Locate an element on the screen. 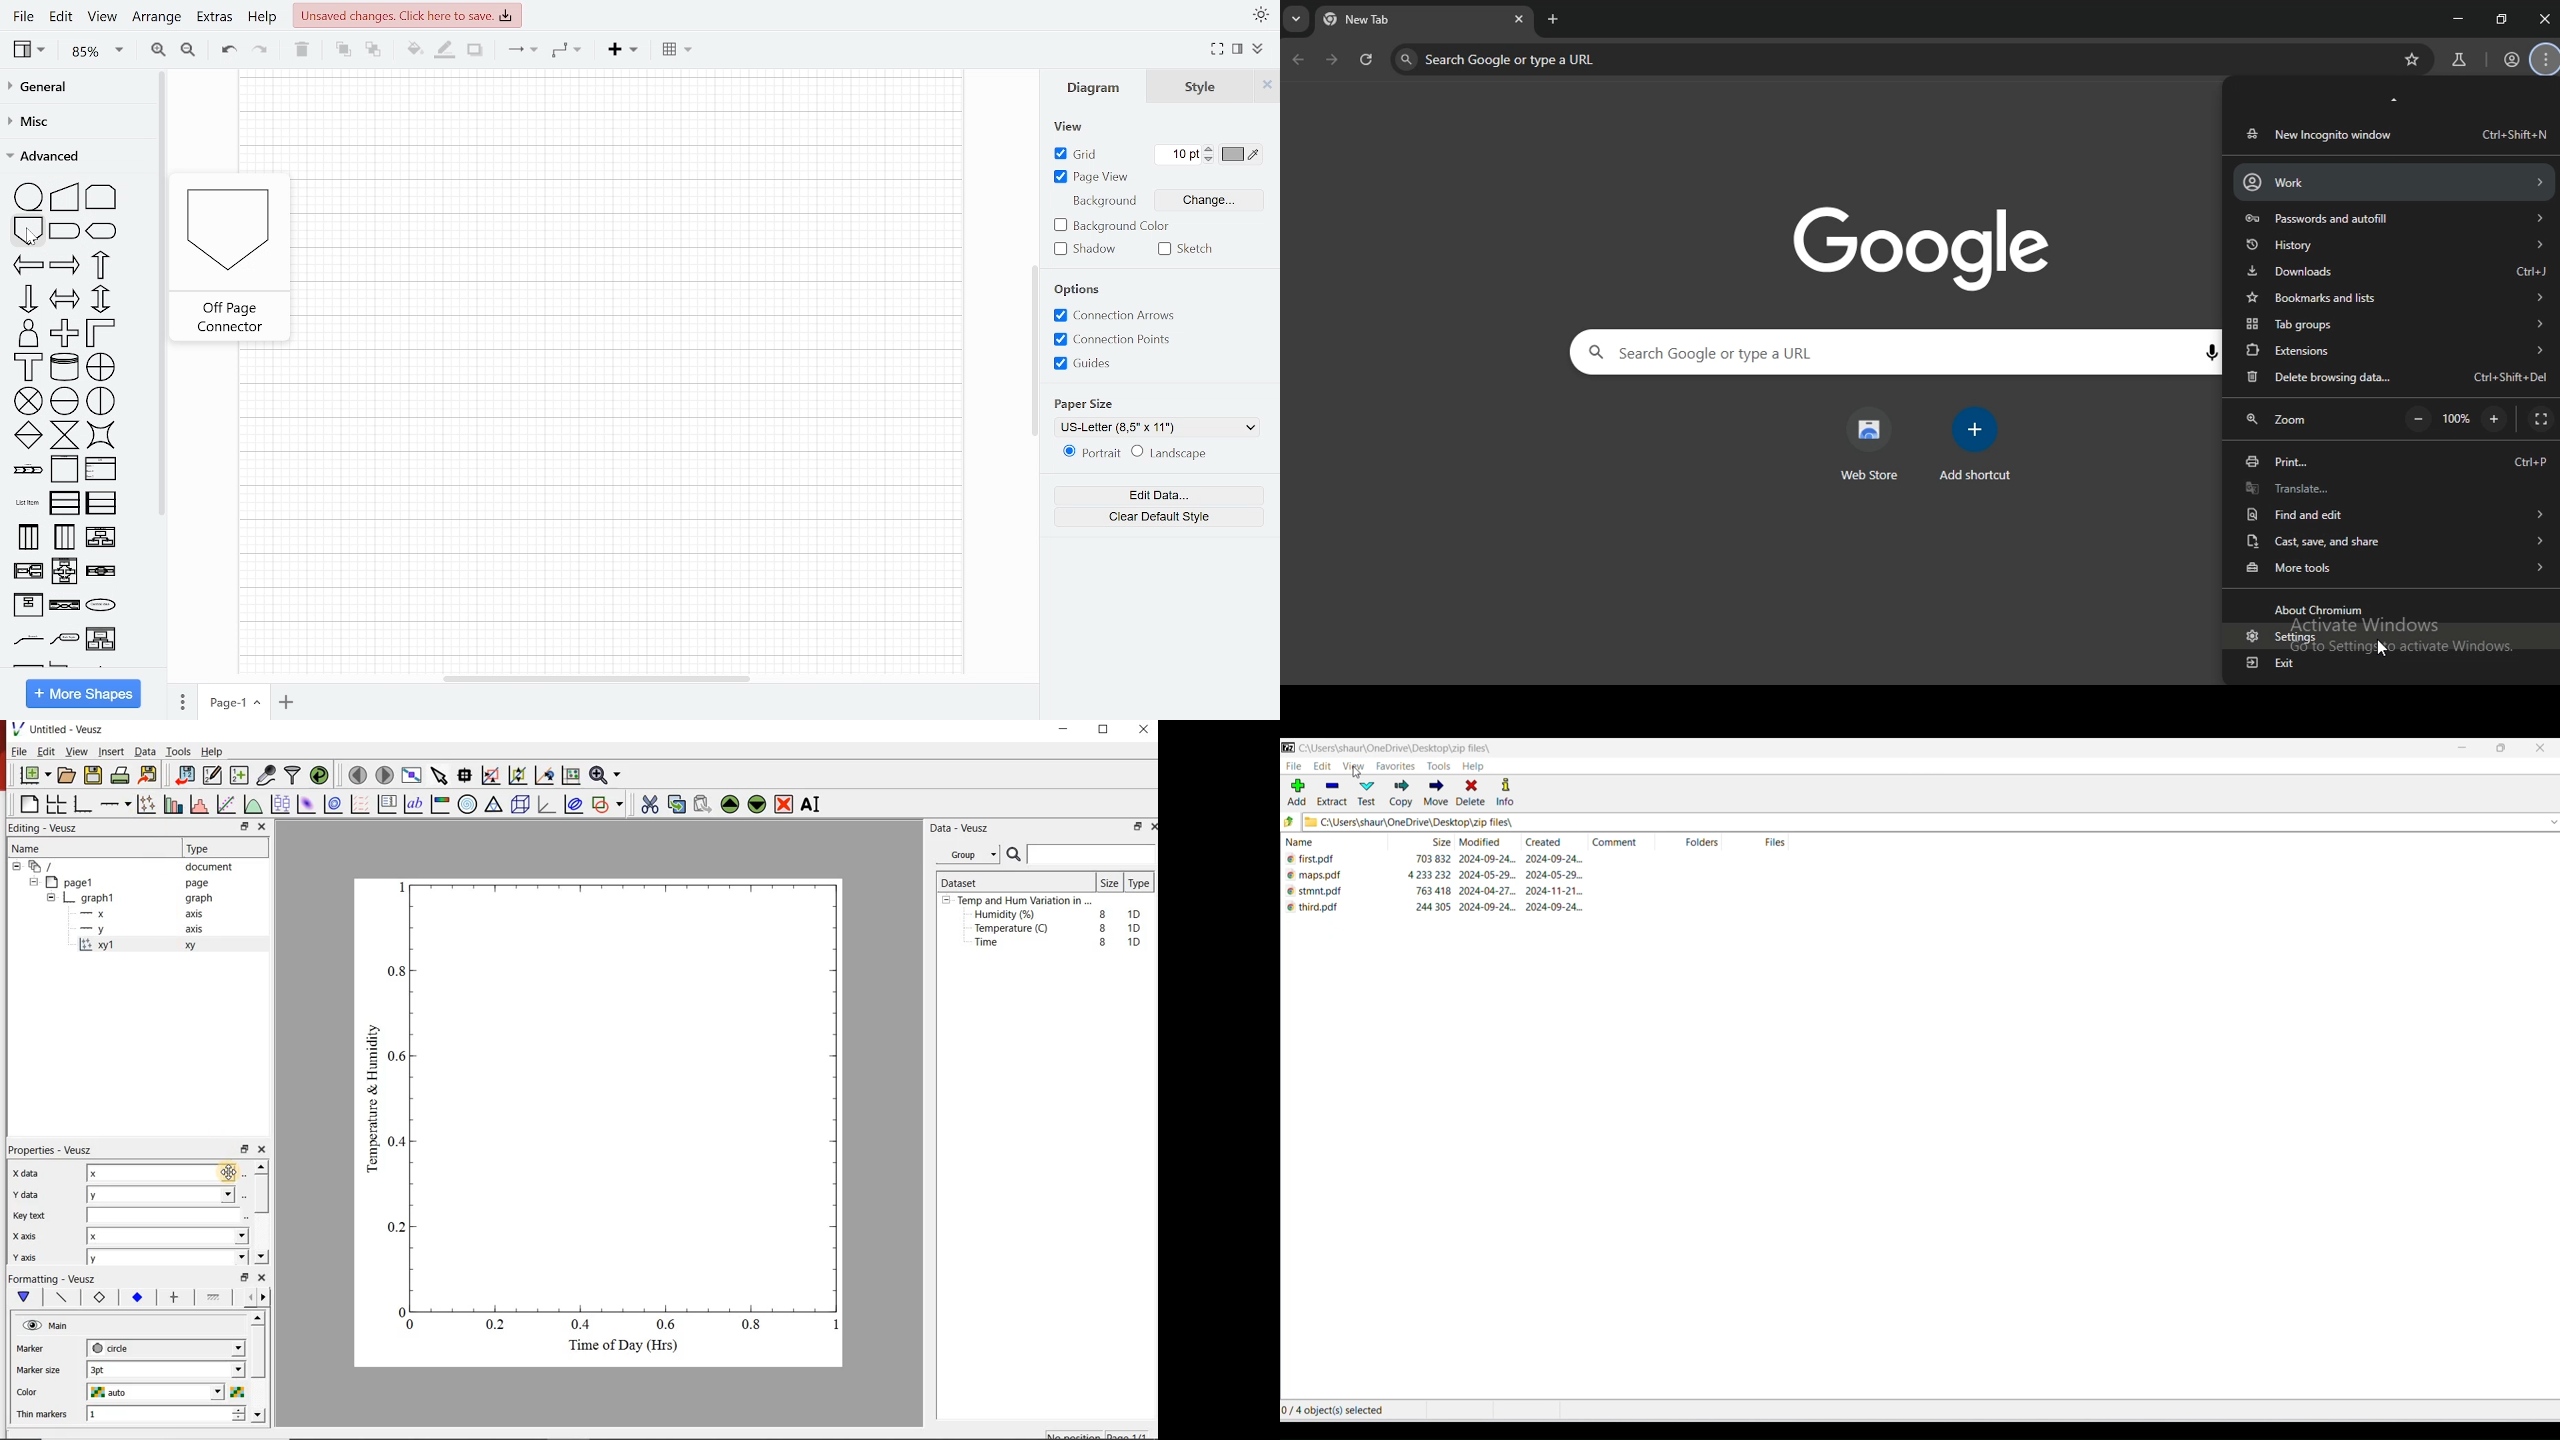 The image size is (2576, 1456). Marker size dropdown is located at coordinates (206, 1370).